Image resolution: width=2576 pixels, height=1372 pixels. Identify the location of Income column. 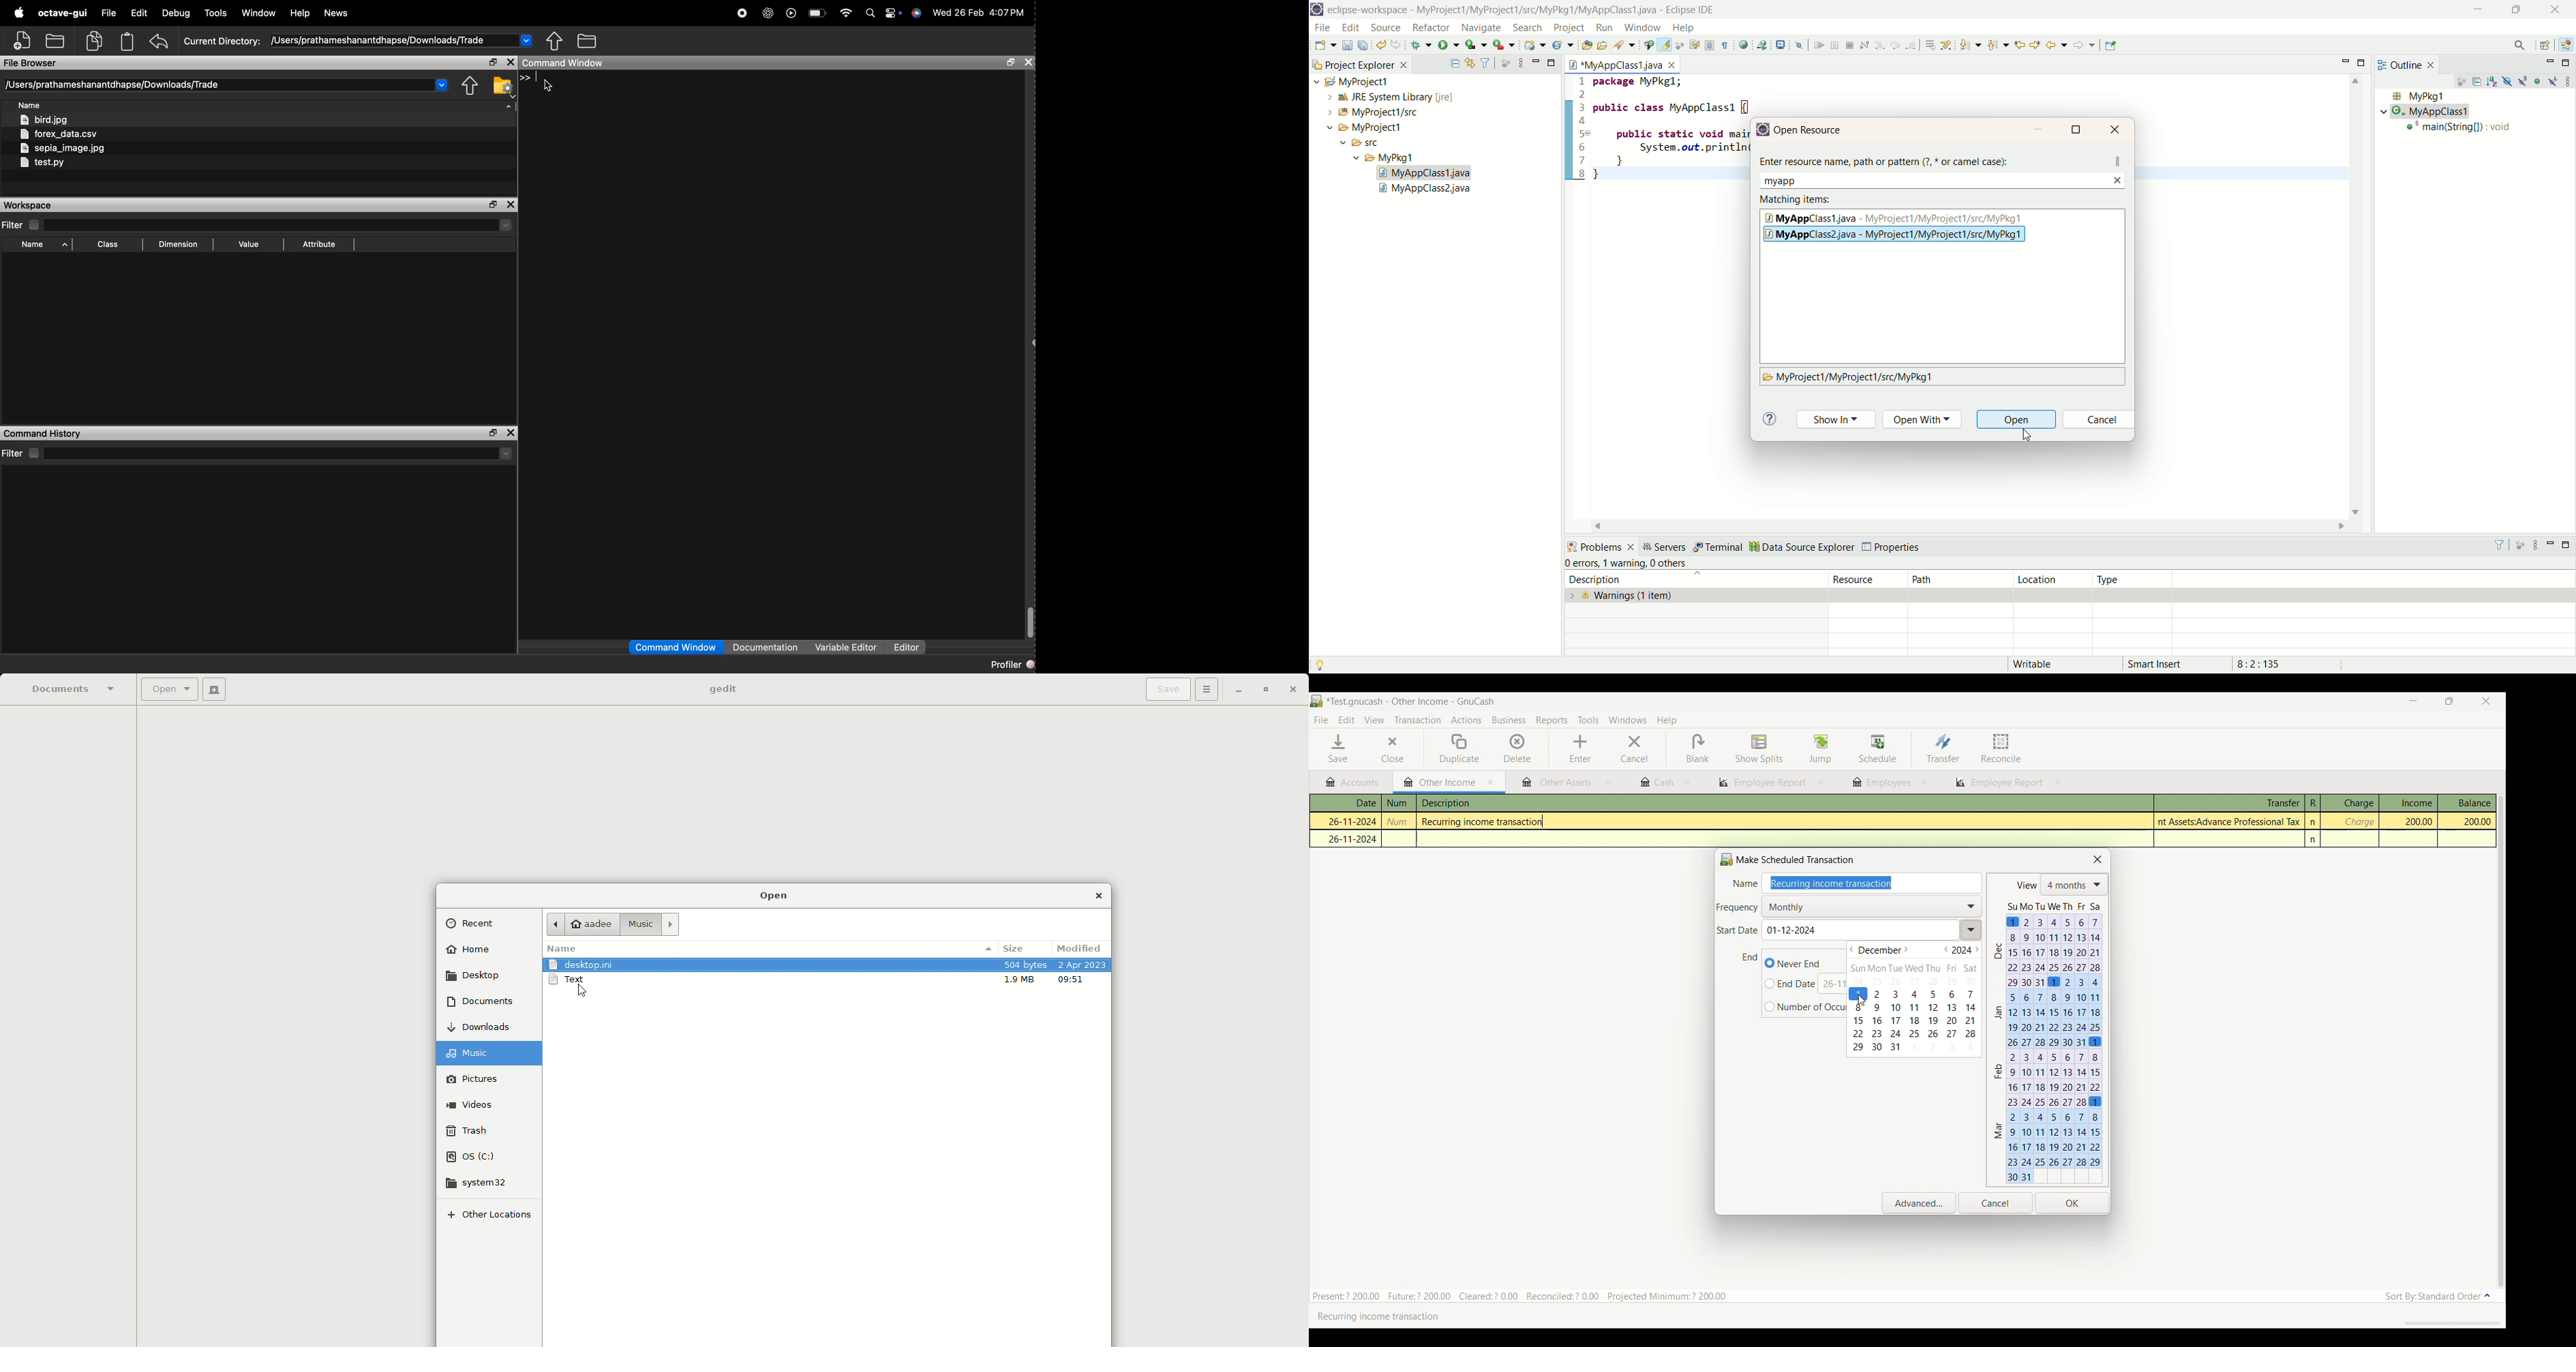
(2408, 803).